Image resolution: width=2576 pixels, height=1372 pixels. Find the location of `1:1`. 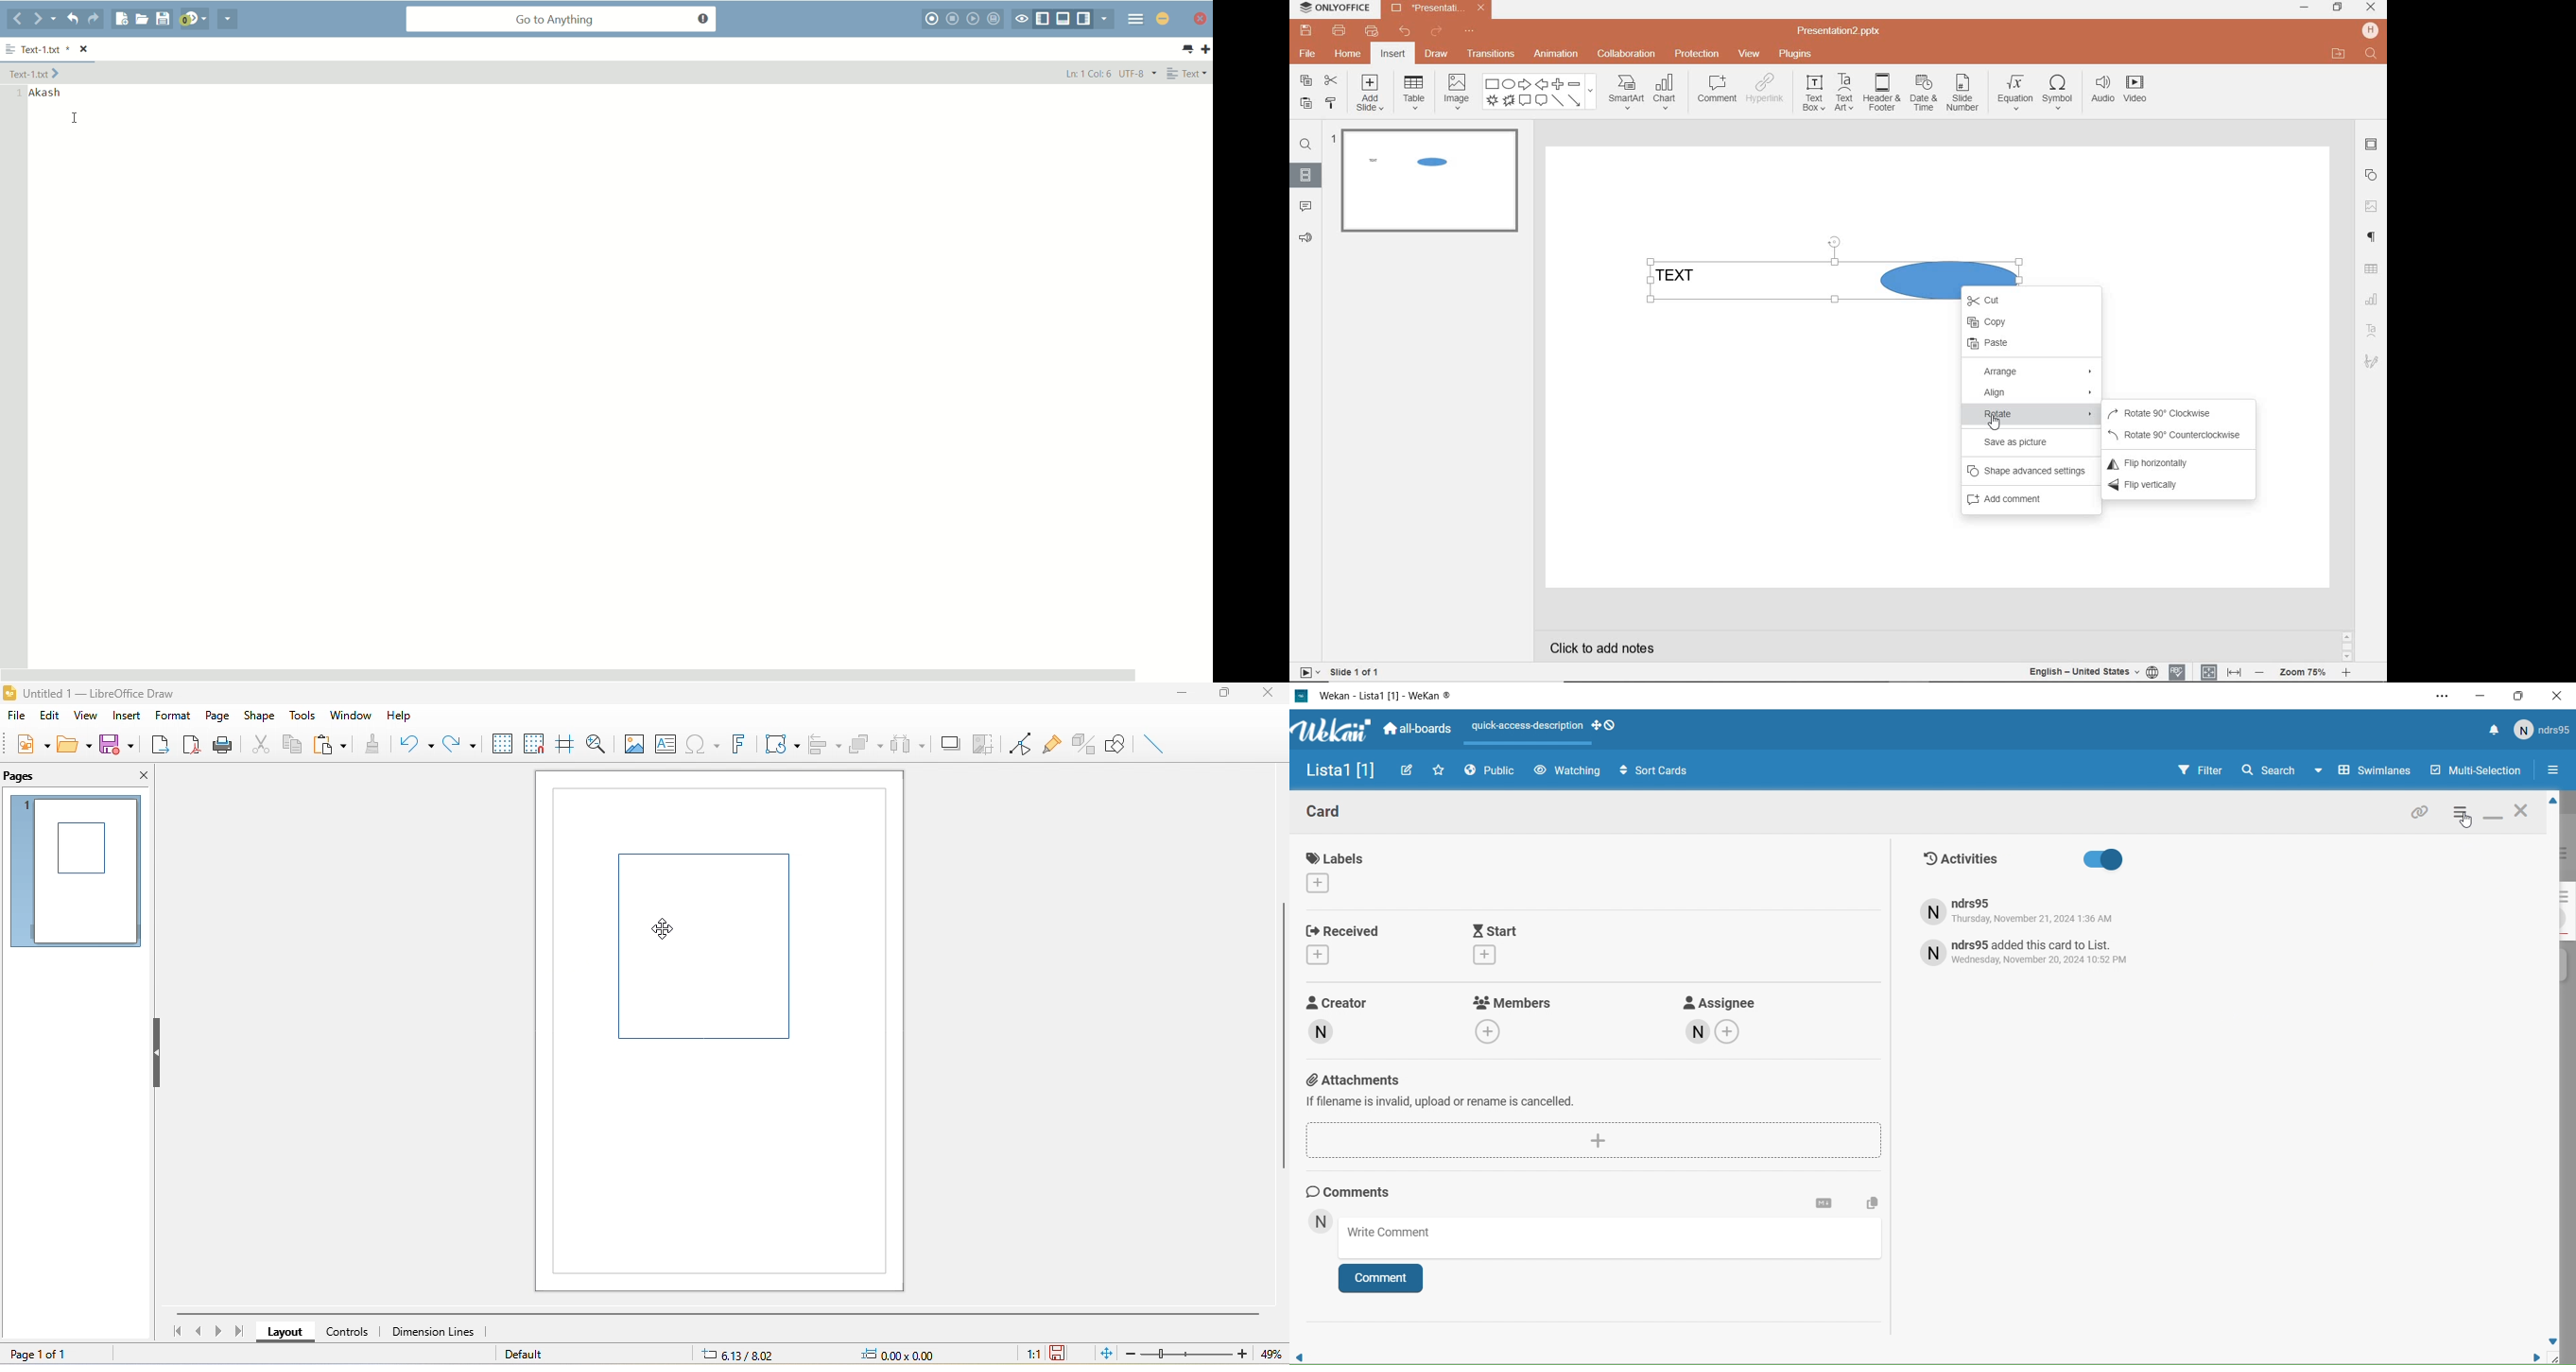

1:1 is located at coordinates (1031, 1355).